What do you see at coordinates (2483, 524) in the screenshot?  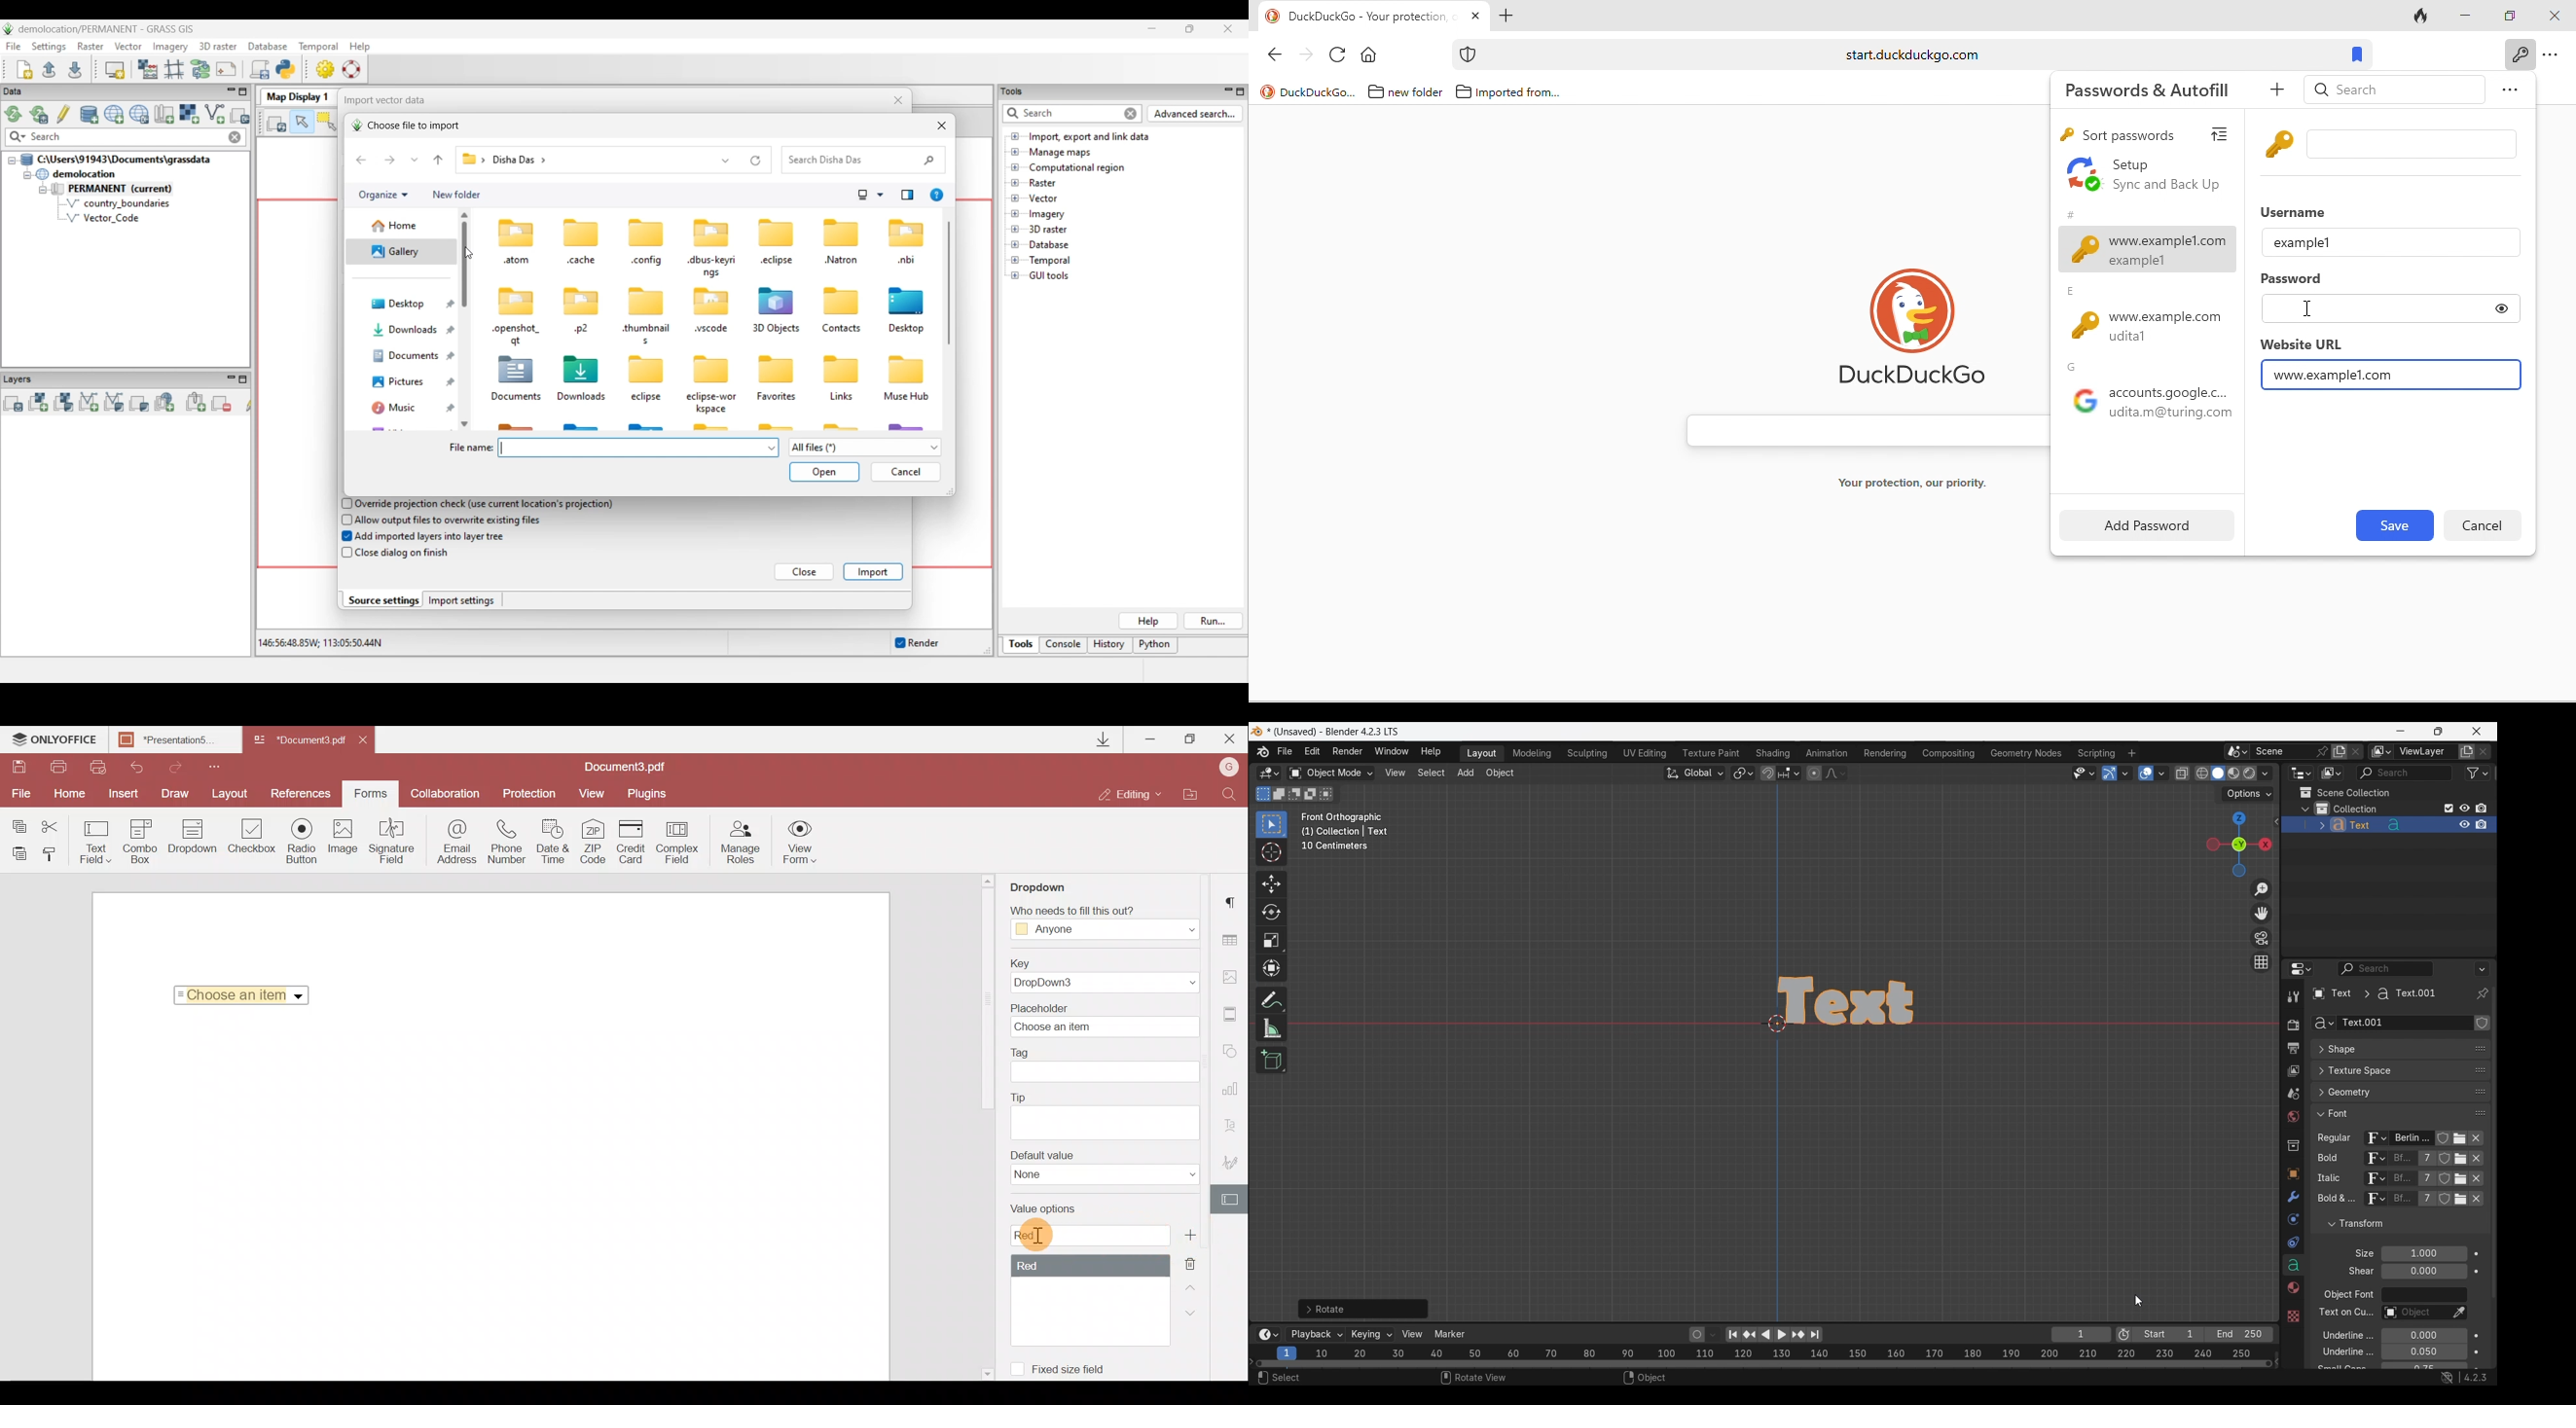 I see `delete` at bounding box center [2483, 524].